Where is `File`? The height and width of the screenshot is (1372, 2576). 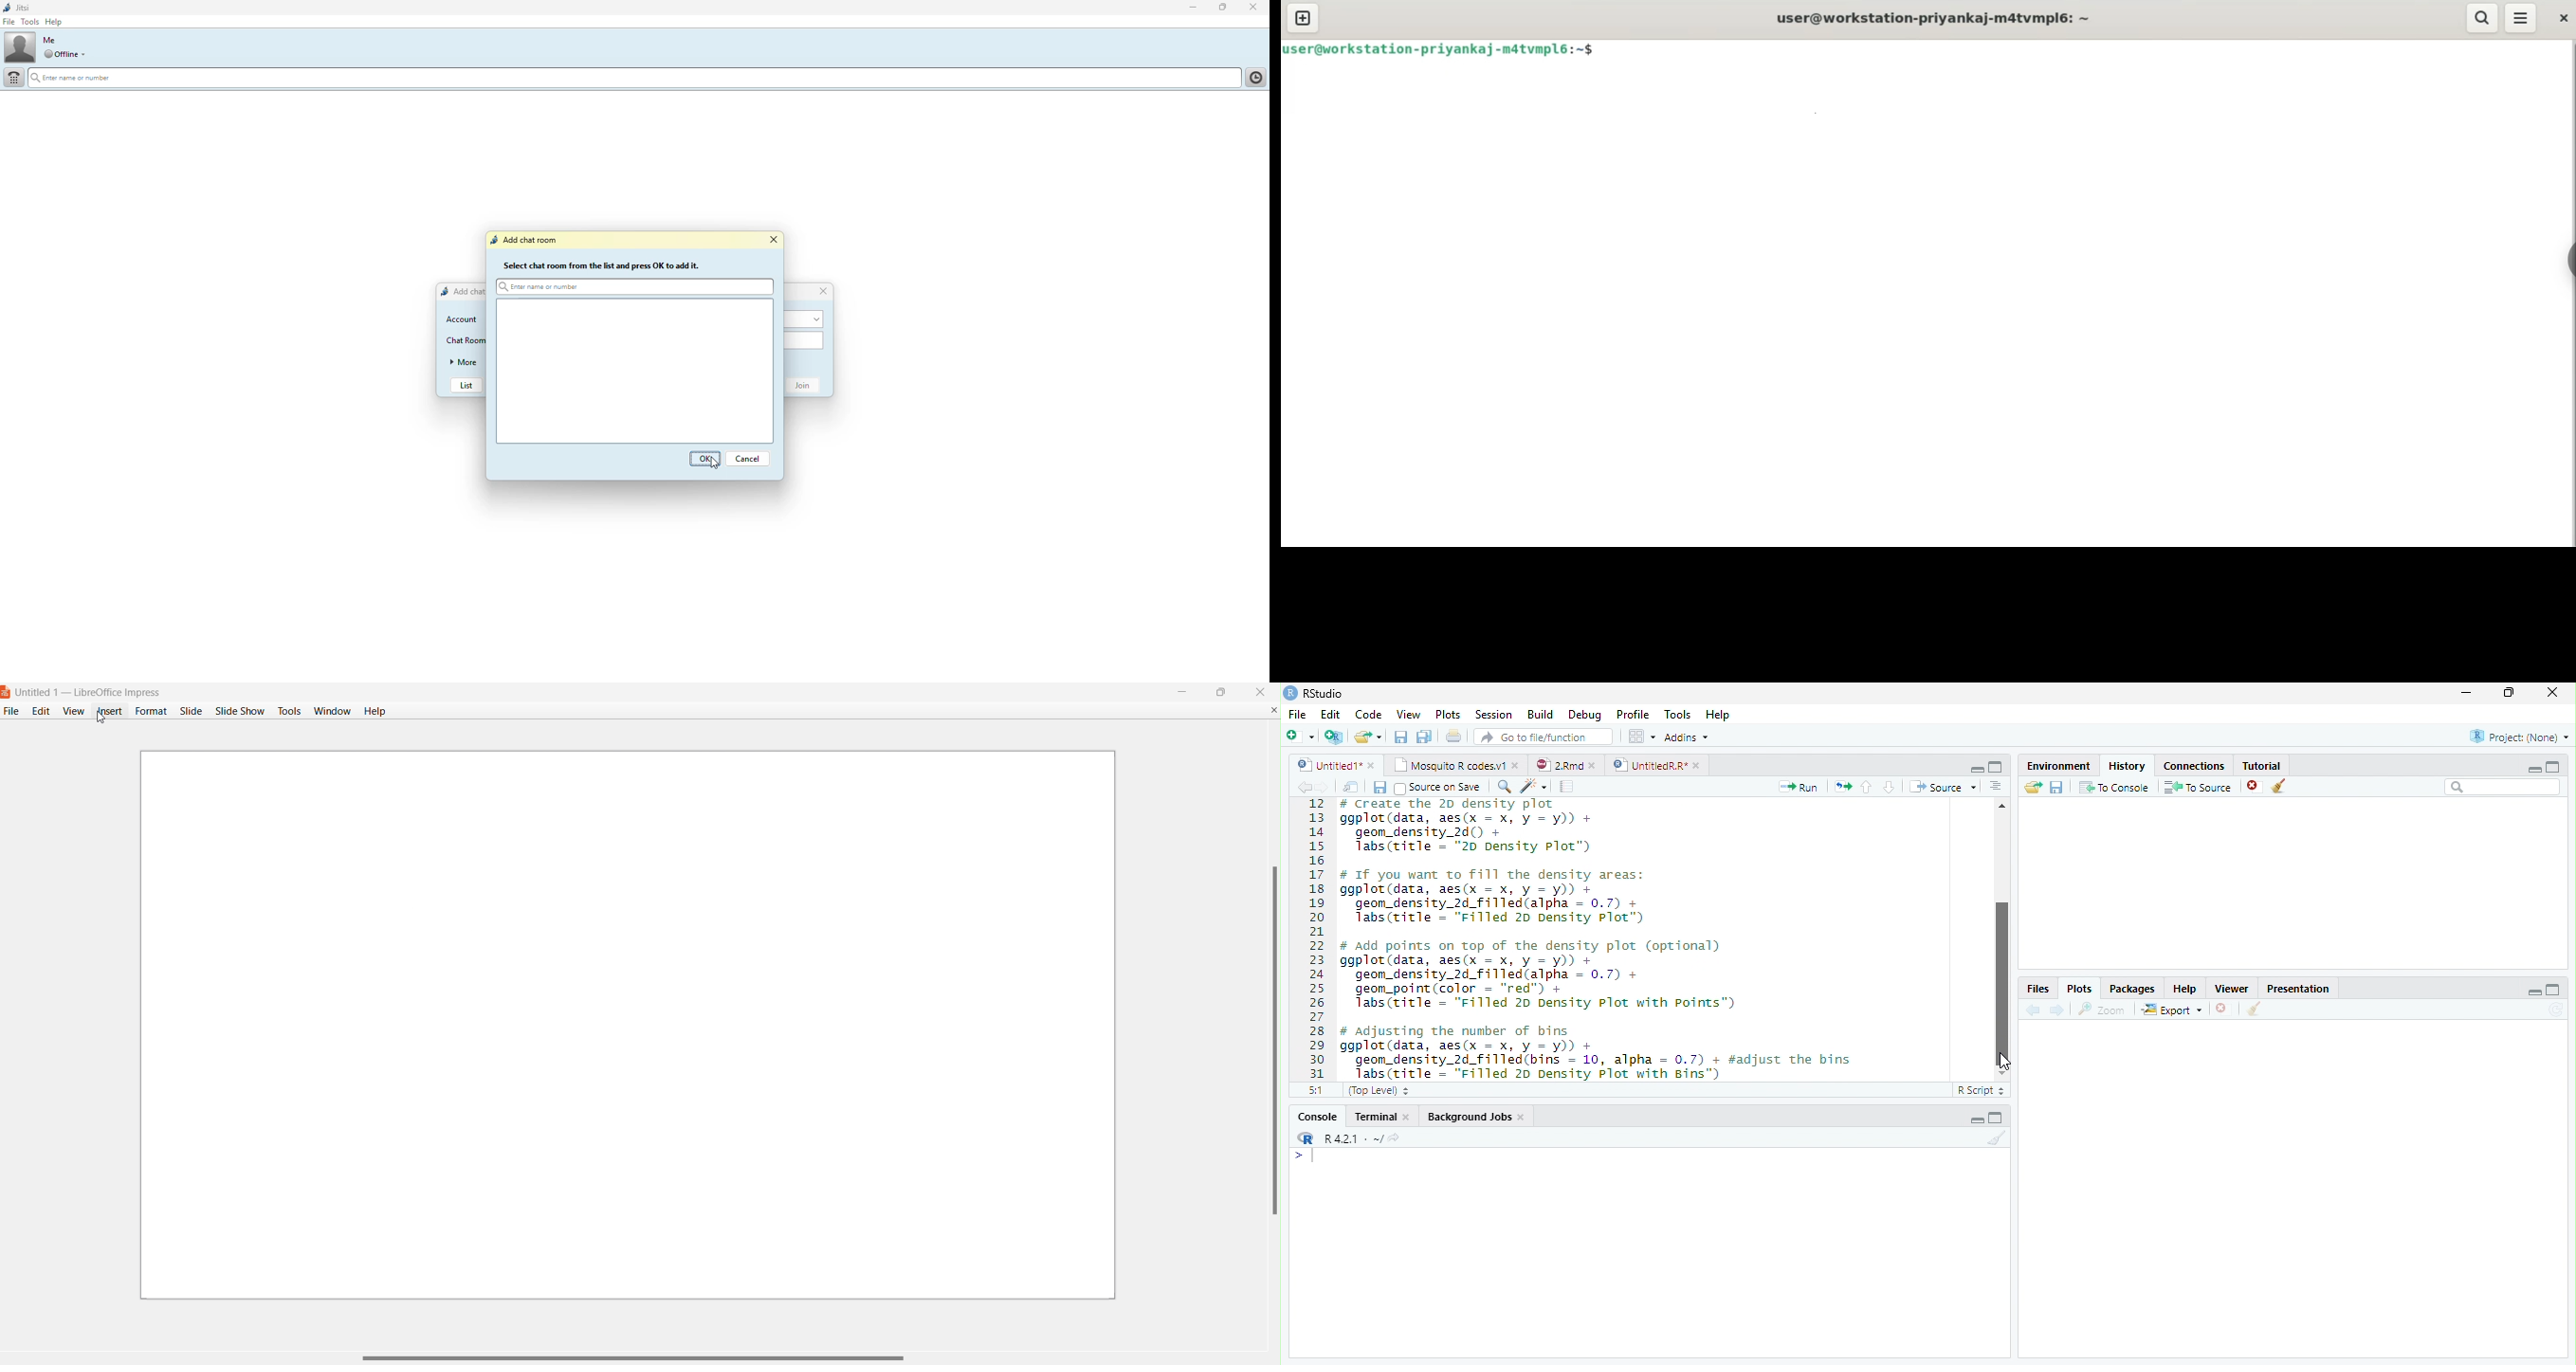 File is located at coordinates (1297, 716).